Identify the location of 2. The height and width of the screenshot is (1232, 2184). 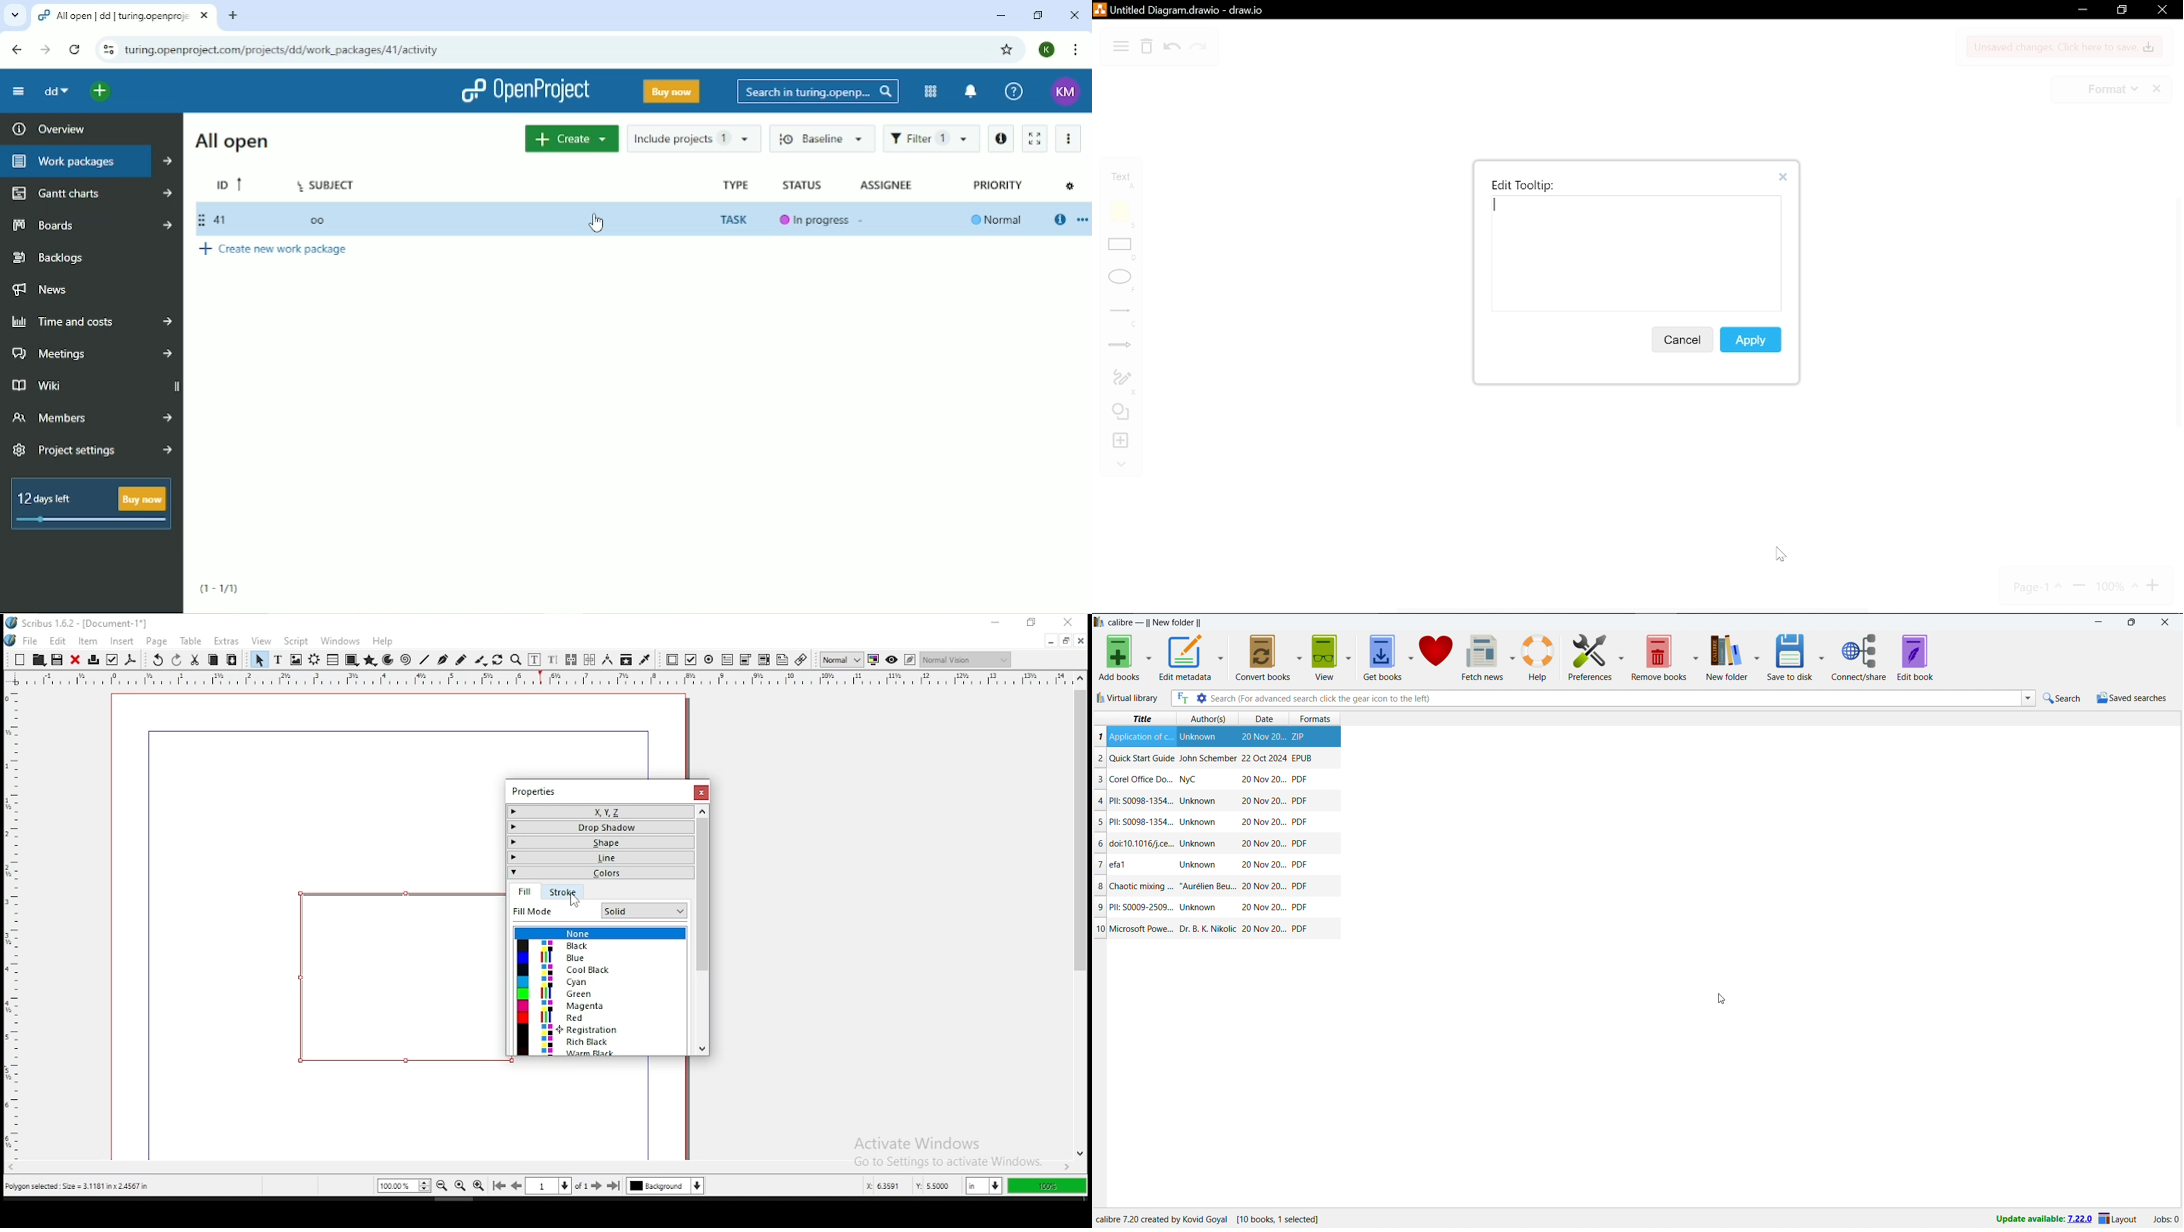
(1100, 760).